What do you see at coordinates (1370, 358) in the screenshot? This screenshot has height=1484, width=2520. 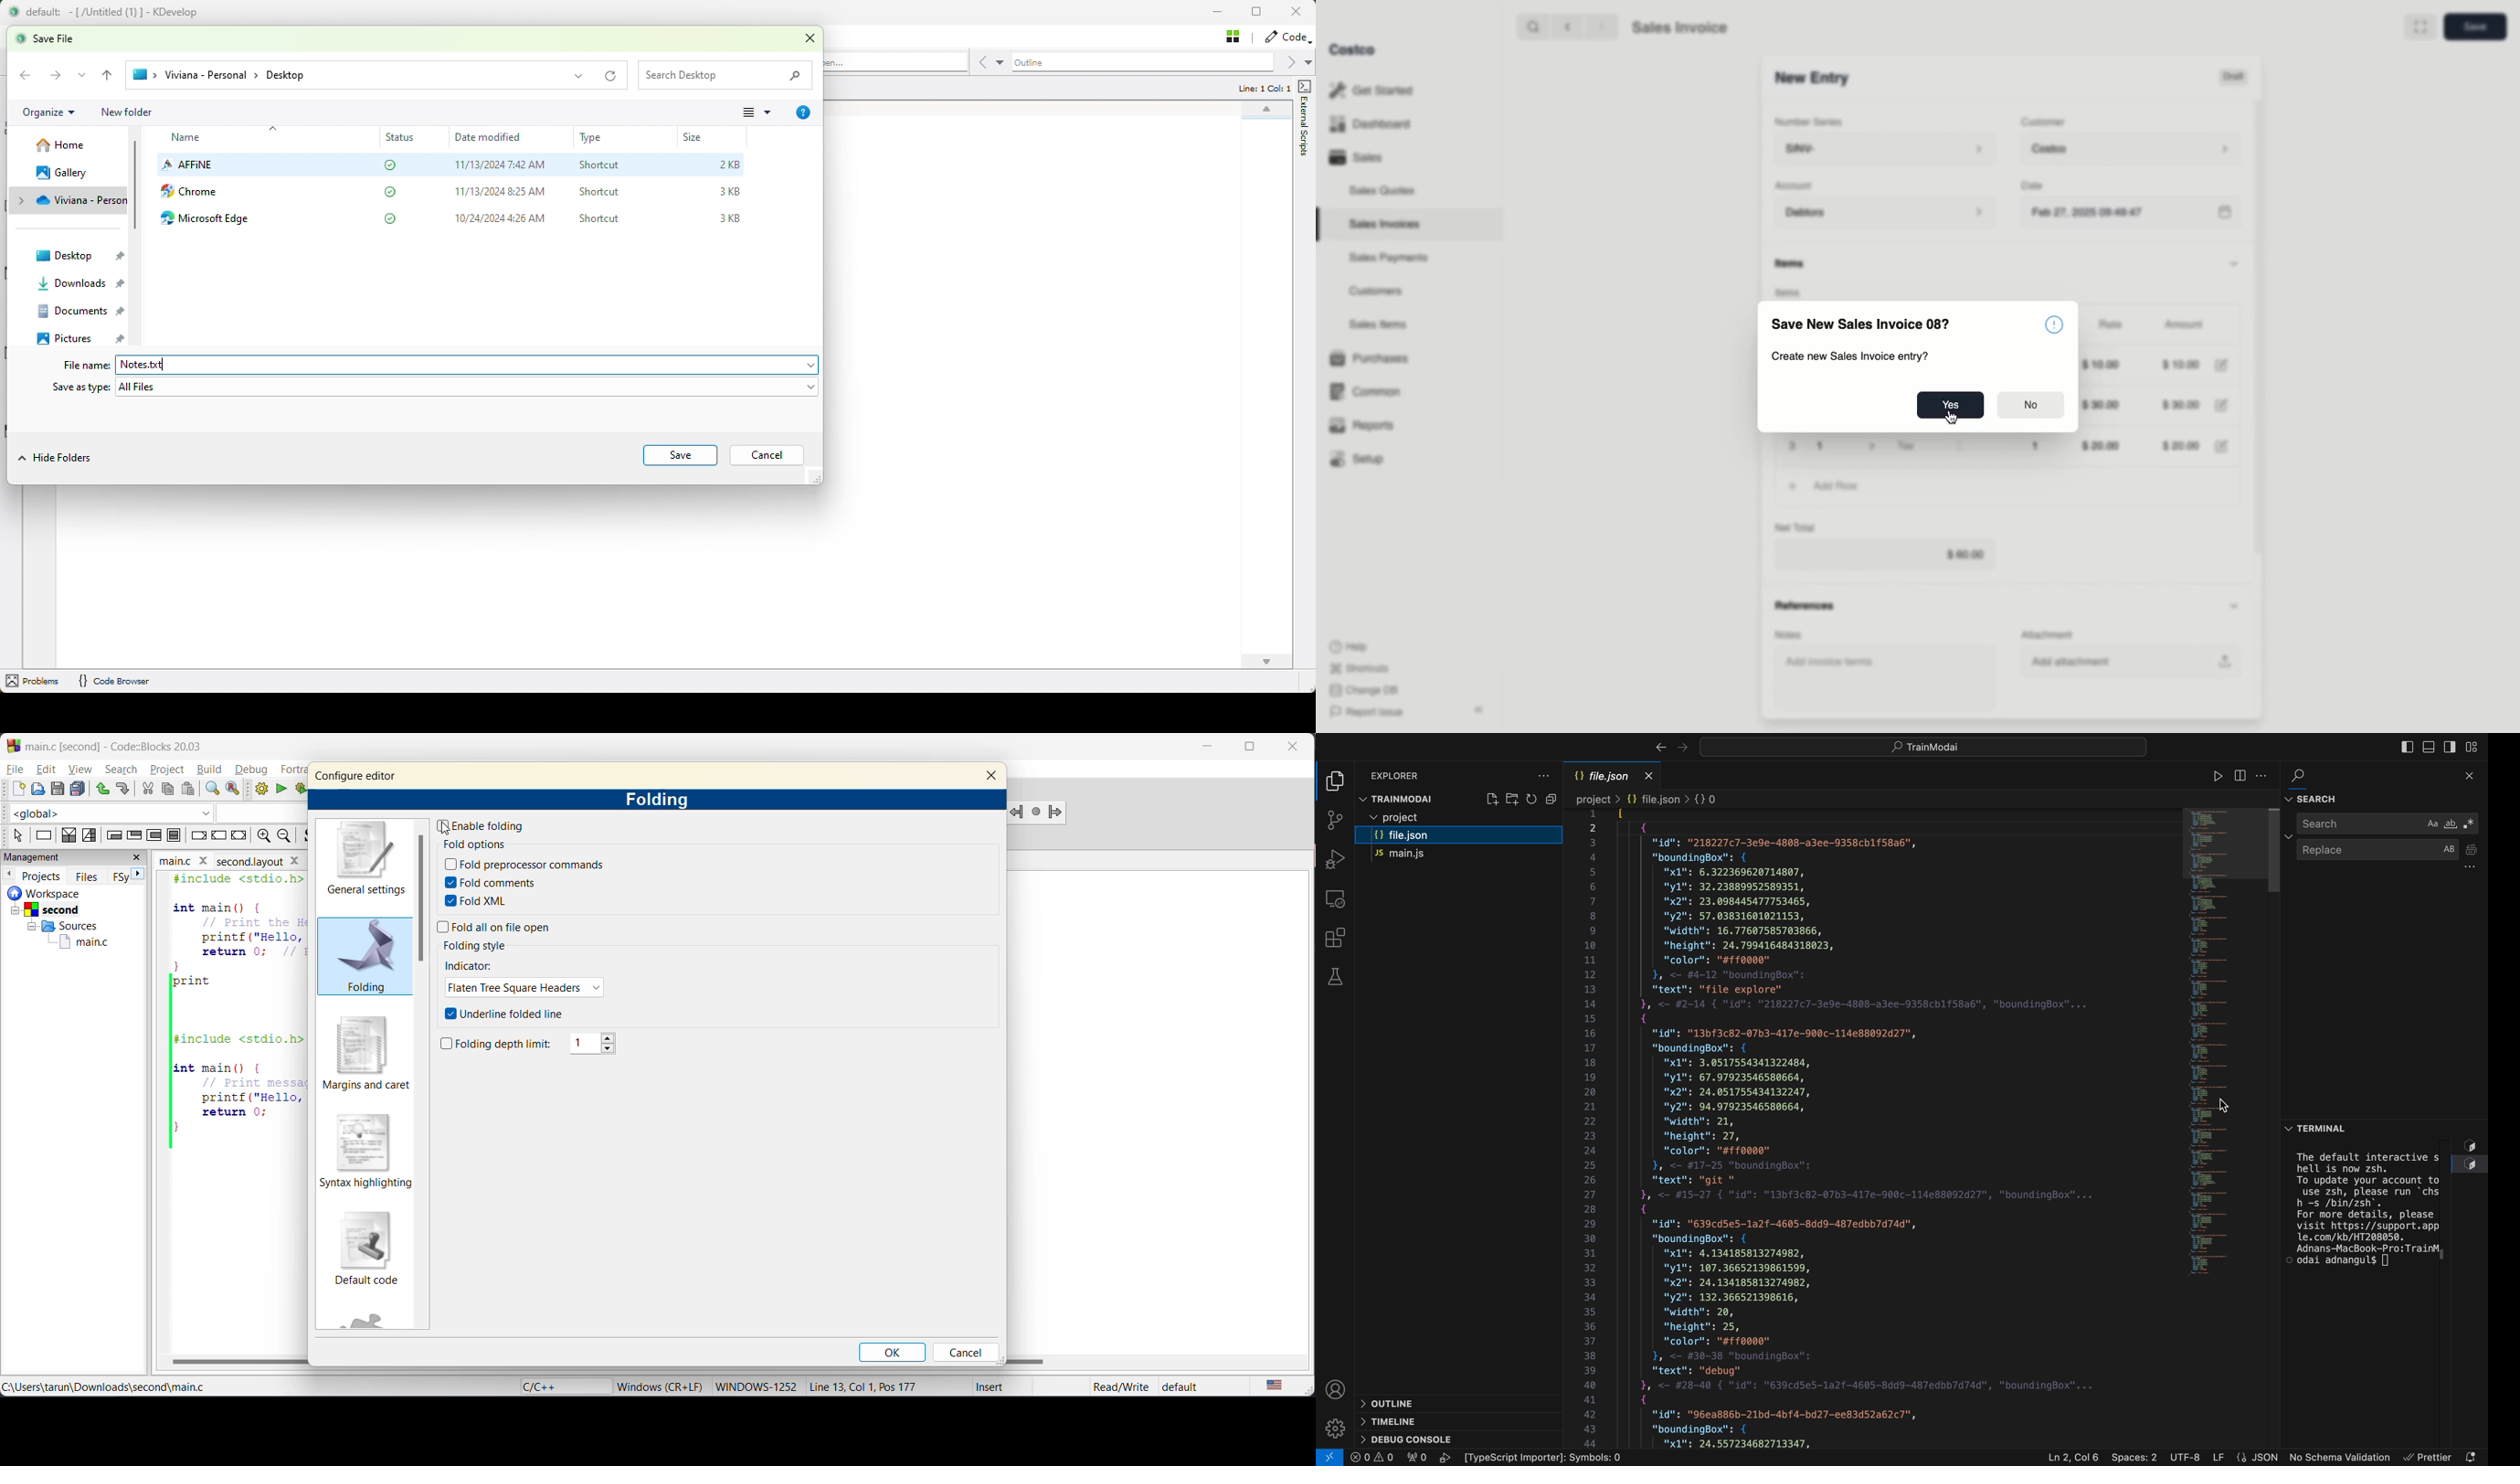 I see `Purchases` at bounding box center [1370, 358].